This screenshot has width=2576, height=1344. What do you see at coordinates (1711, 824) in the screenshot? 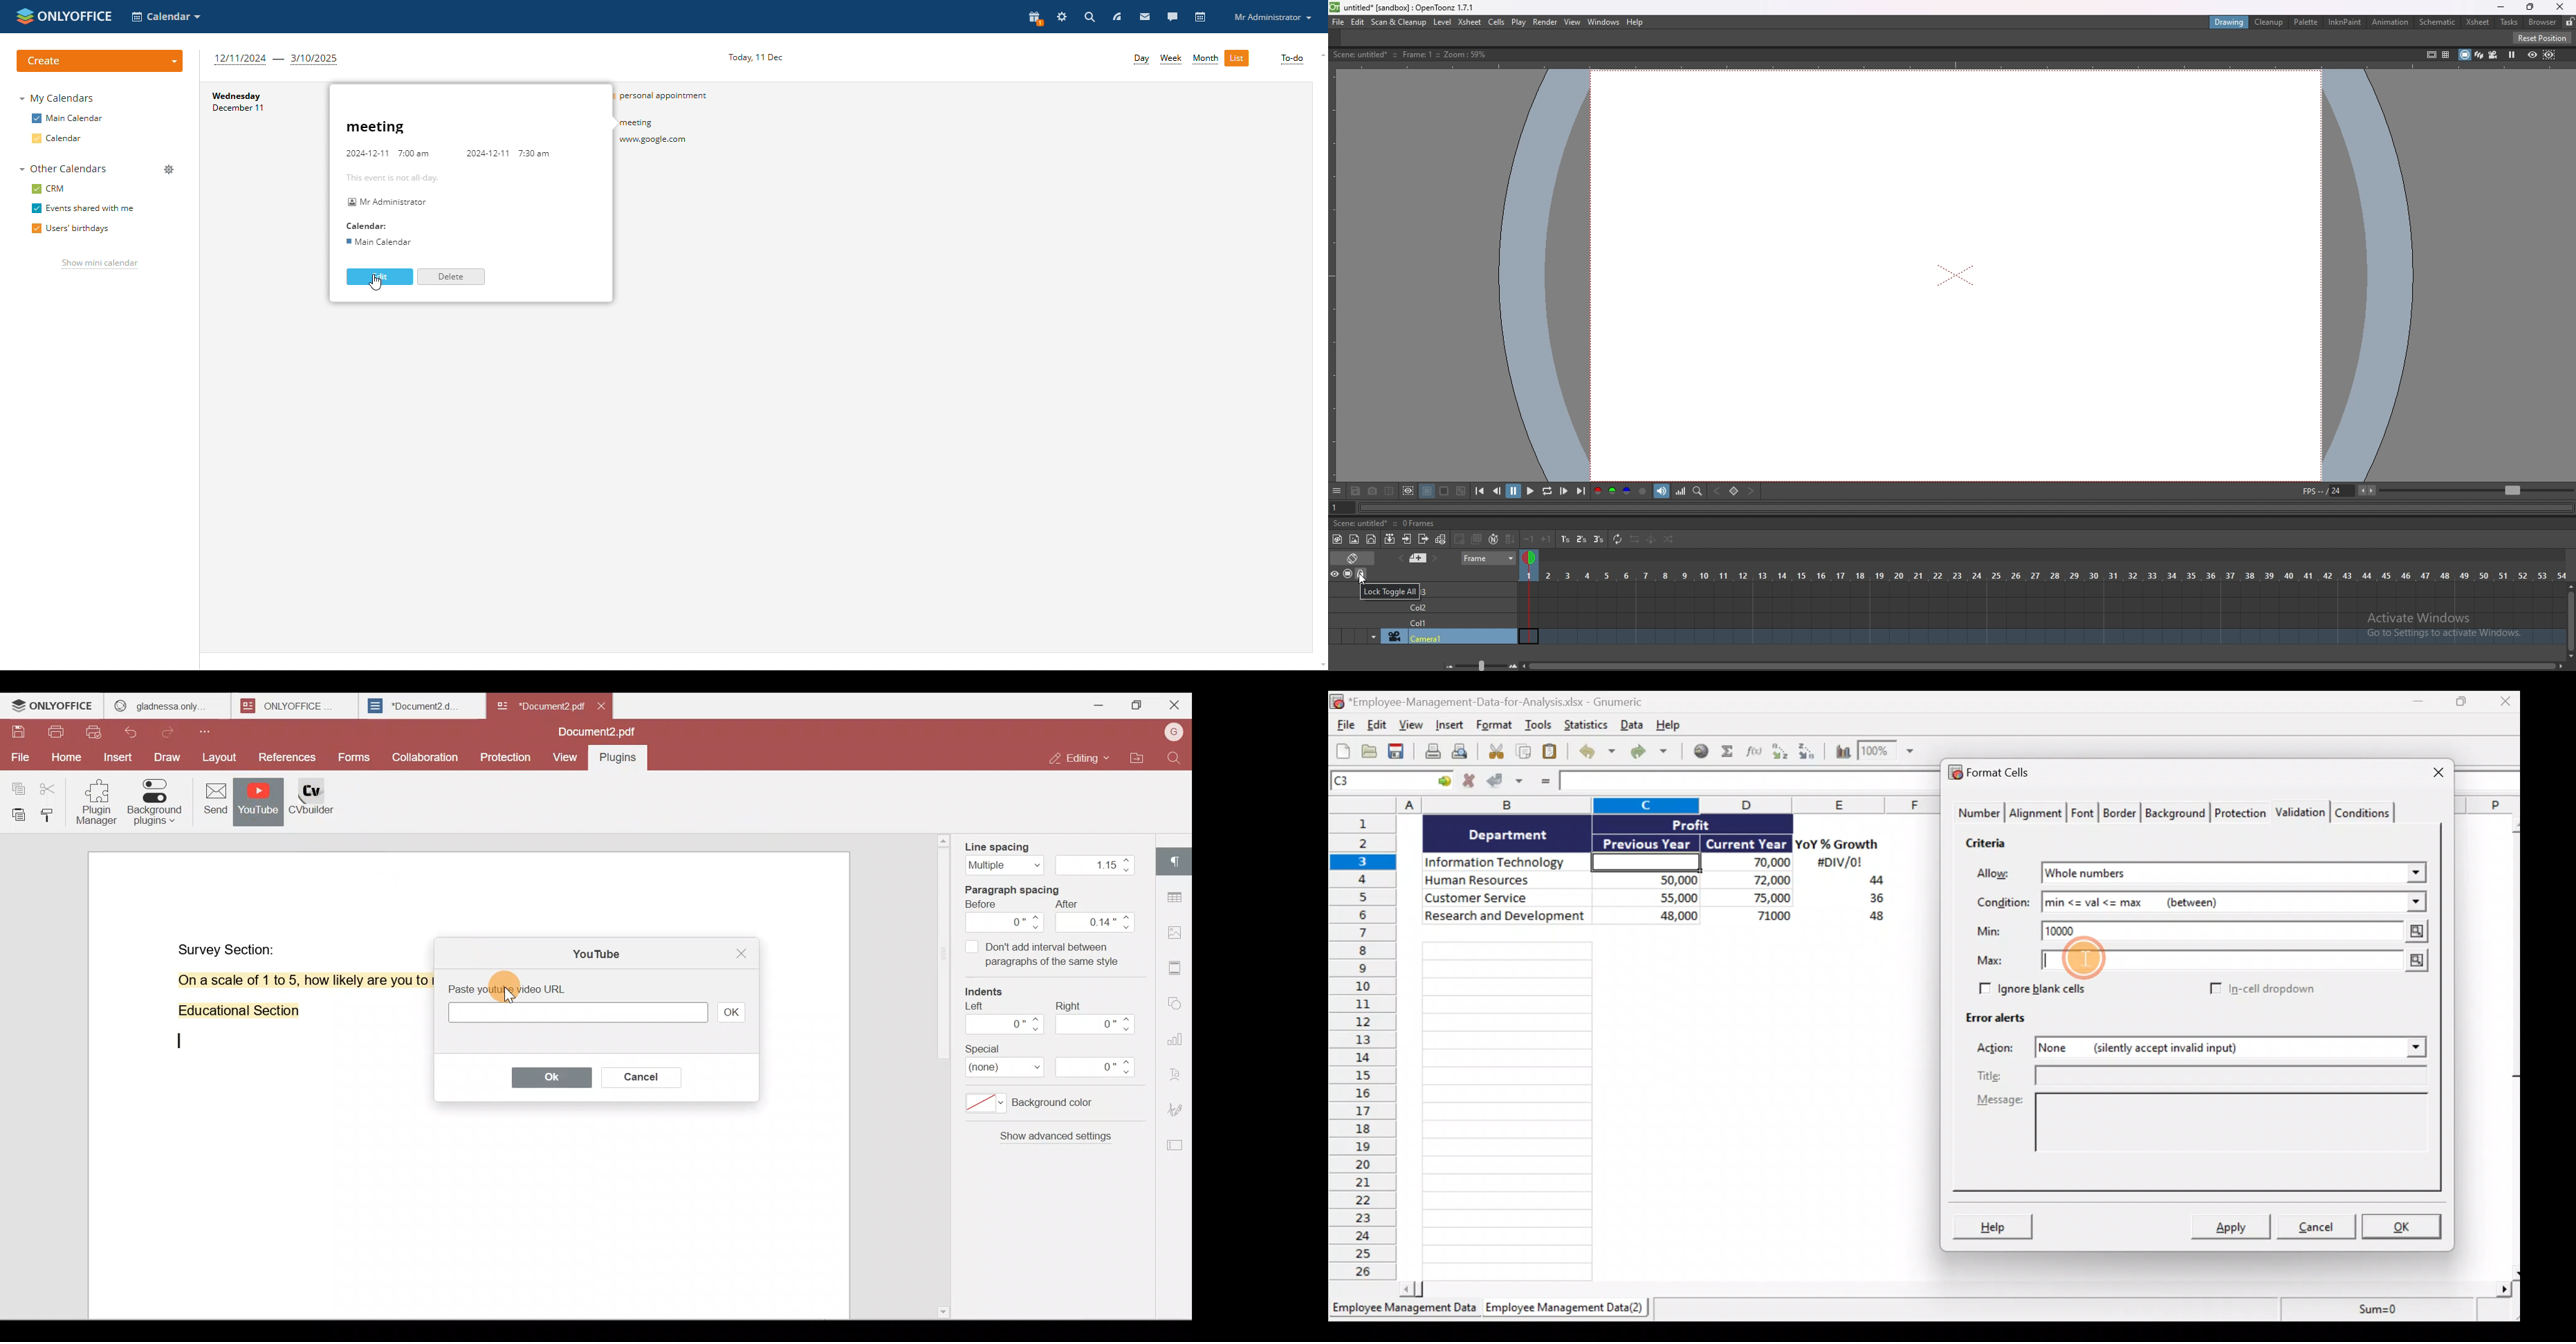
I see `Profit` at bounding box center [1711, 824].